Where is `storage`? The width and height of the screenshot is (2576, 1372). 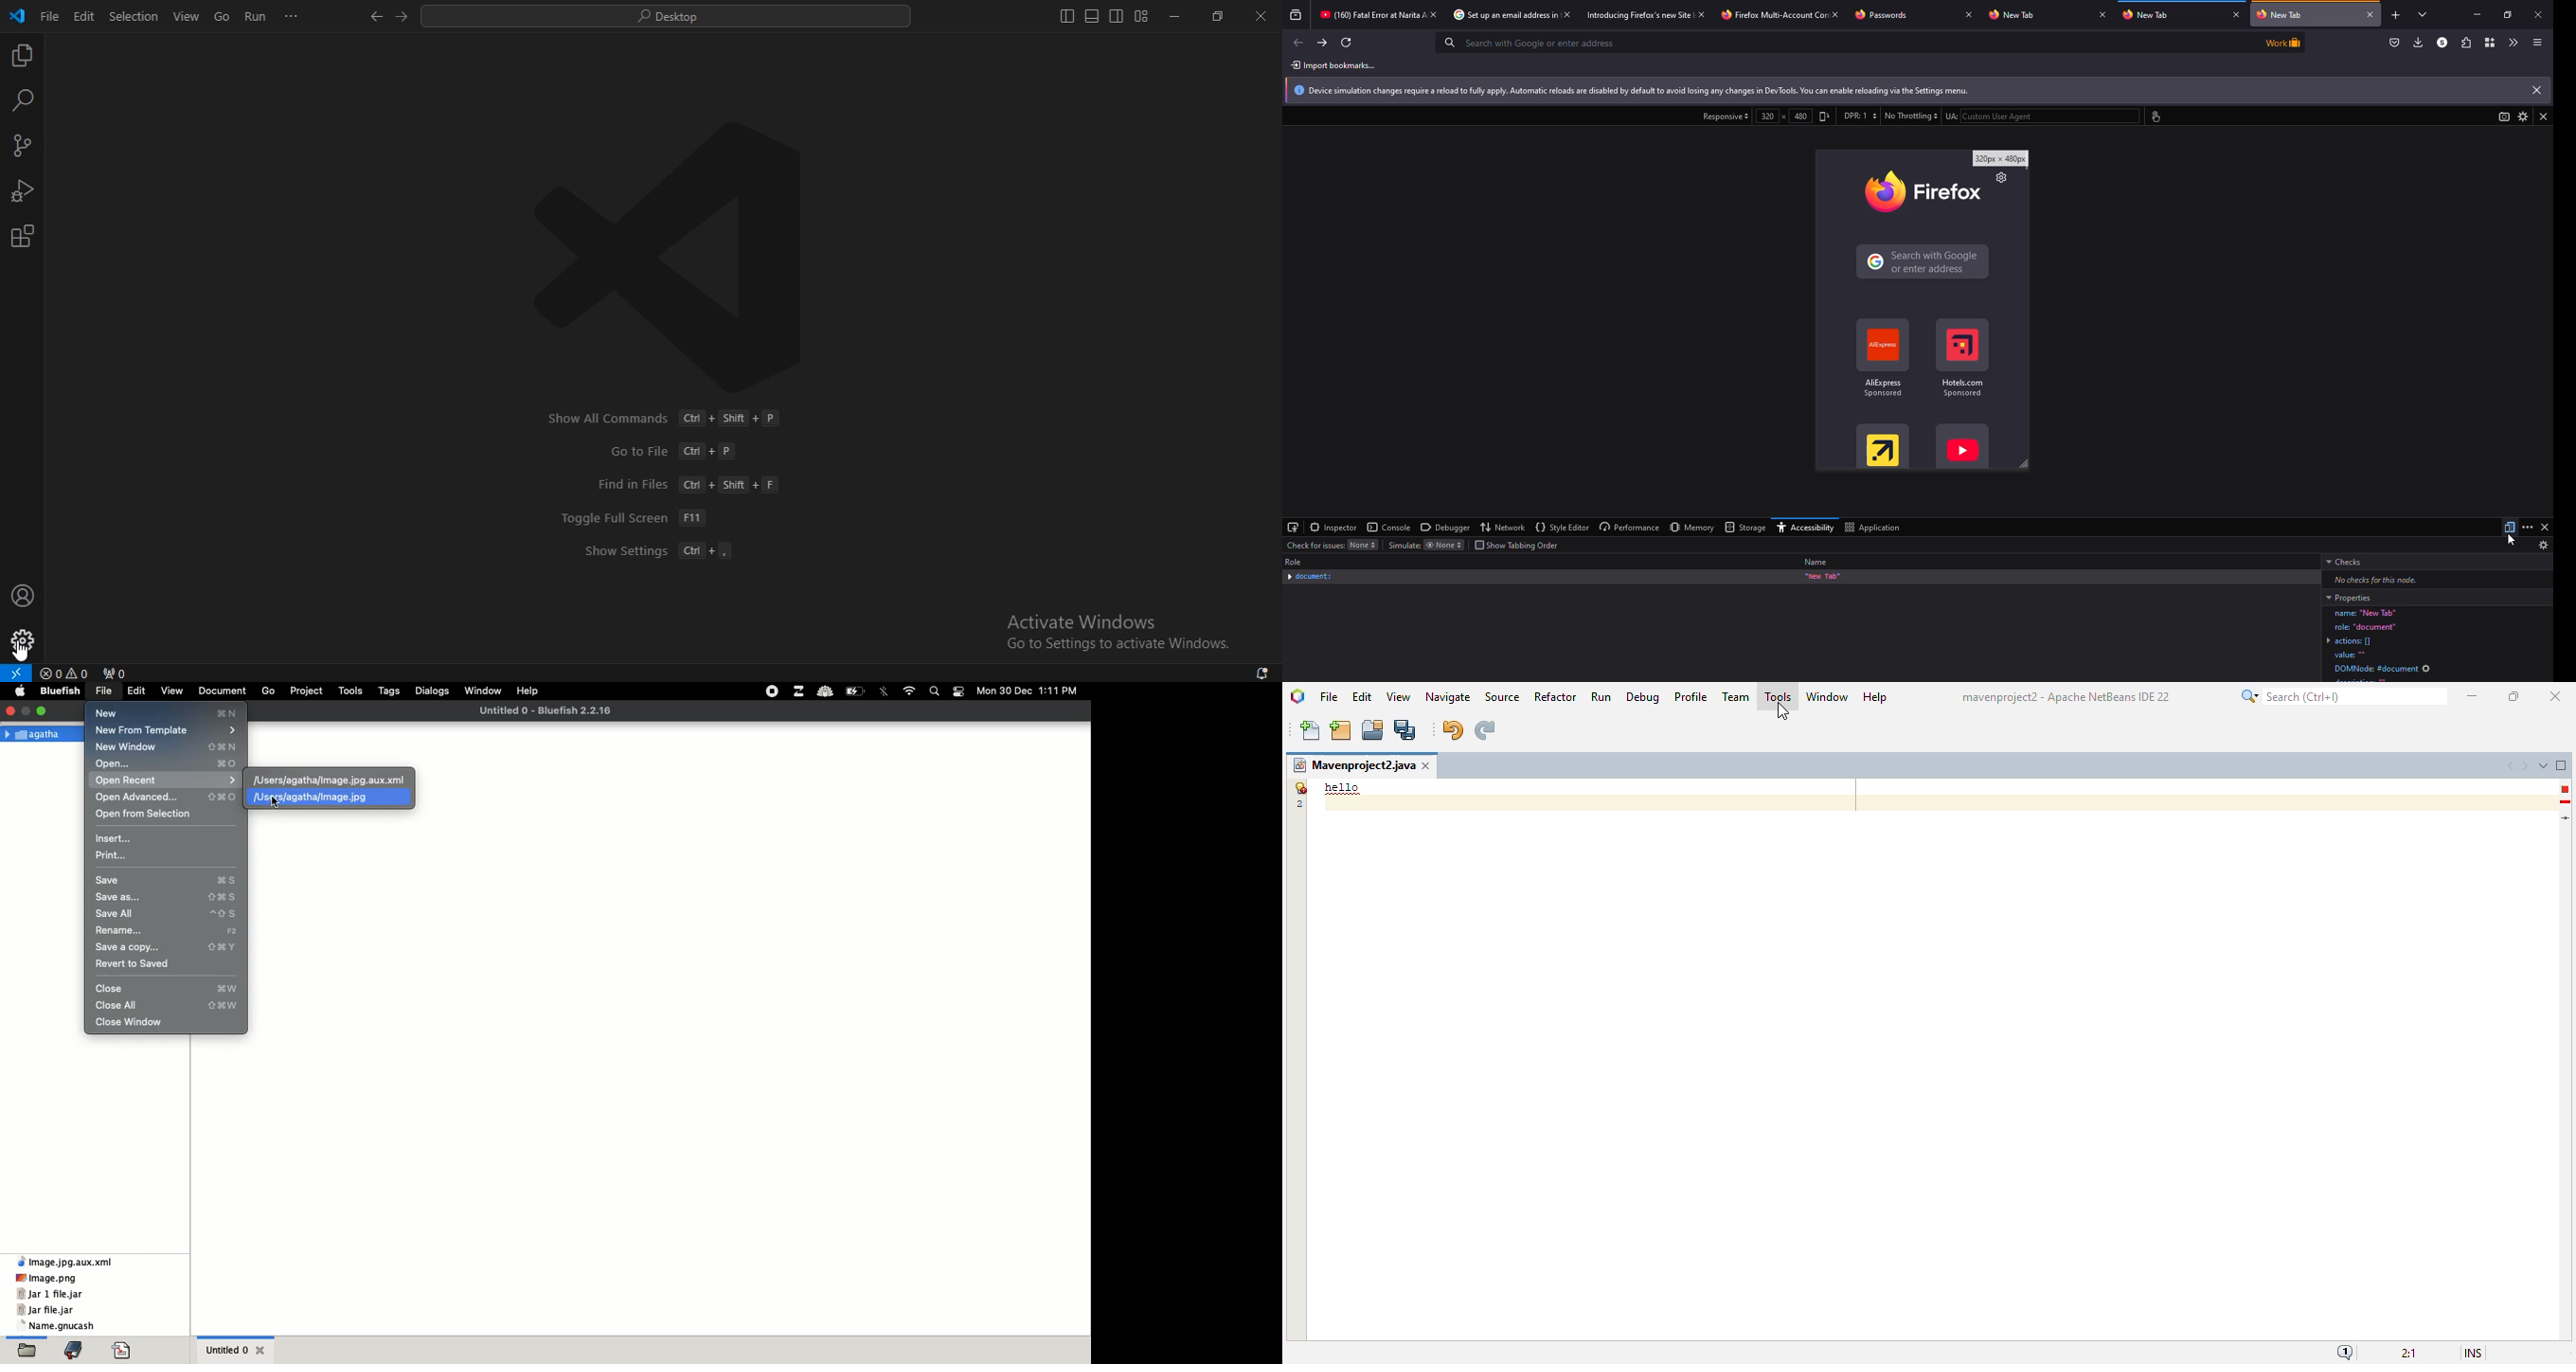
storage is located at coordinates (1744, 526).